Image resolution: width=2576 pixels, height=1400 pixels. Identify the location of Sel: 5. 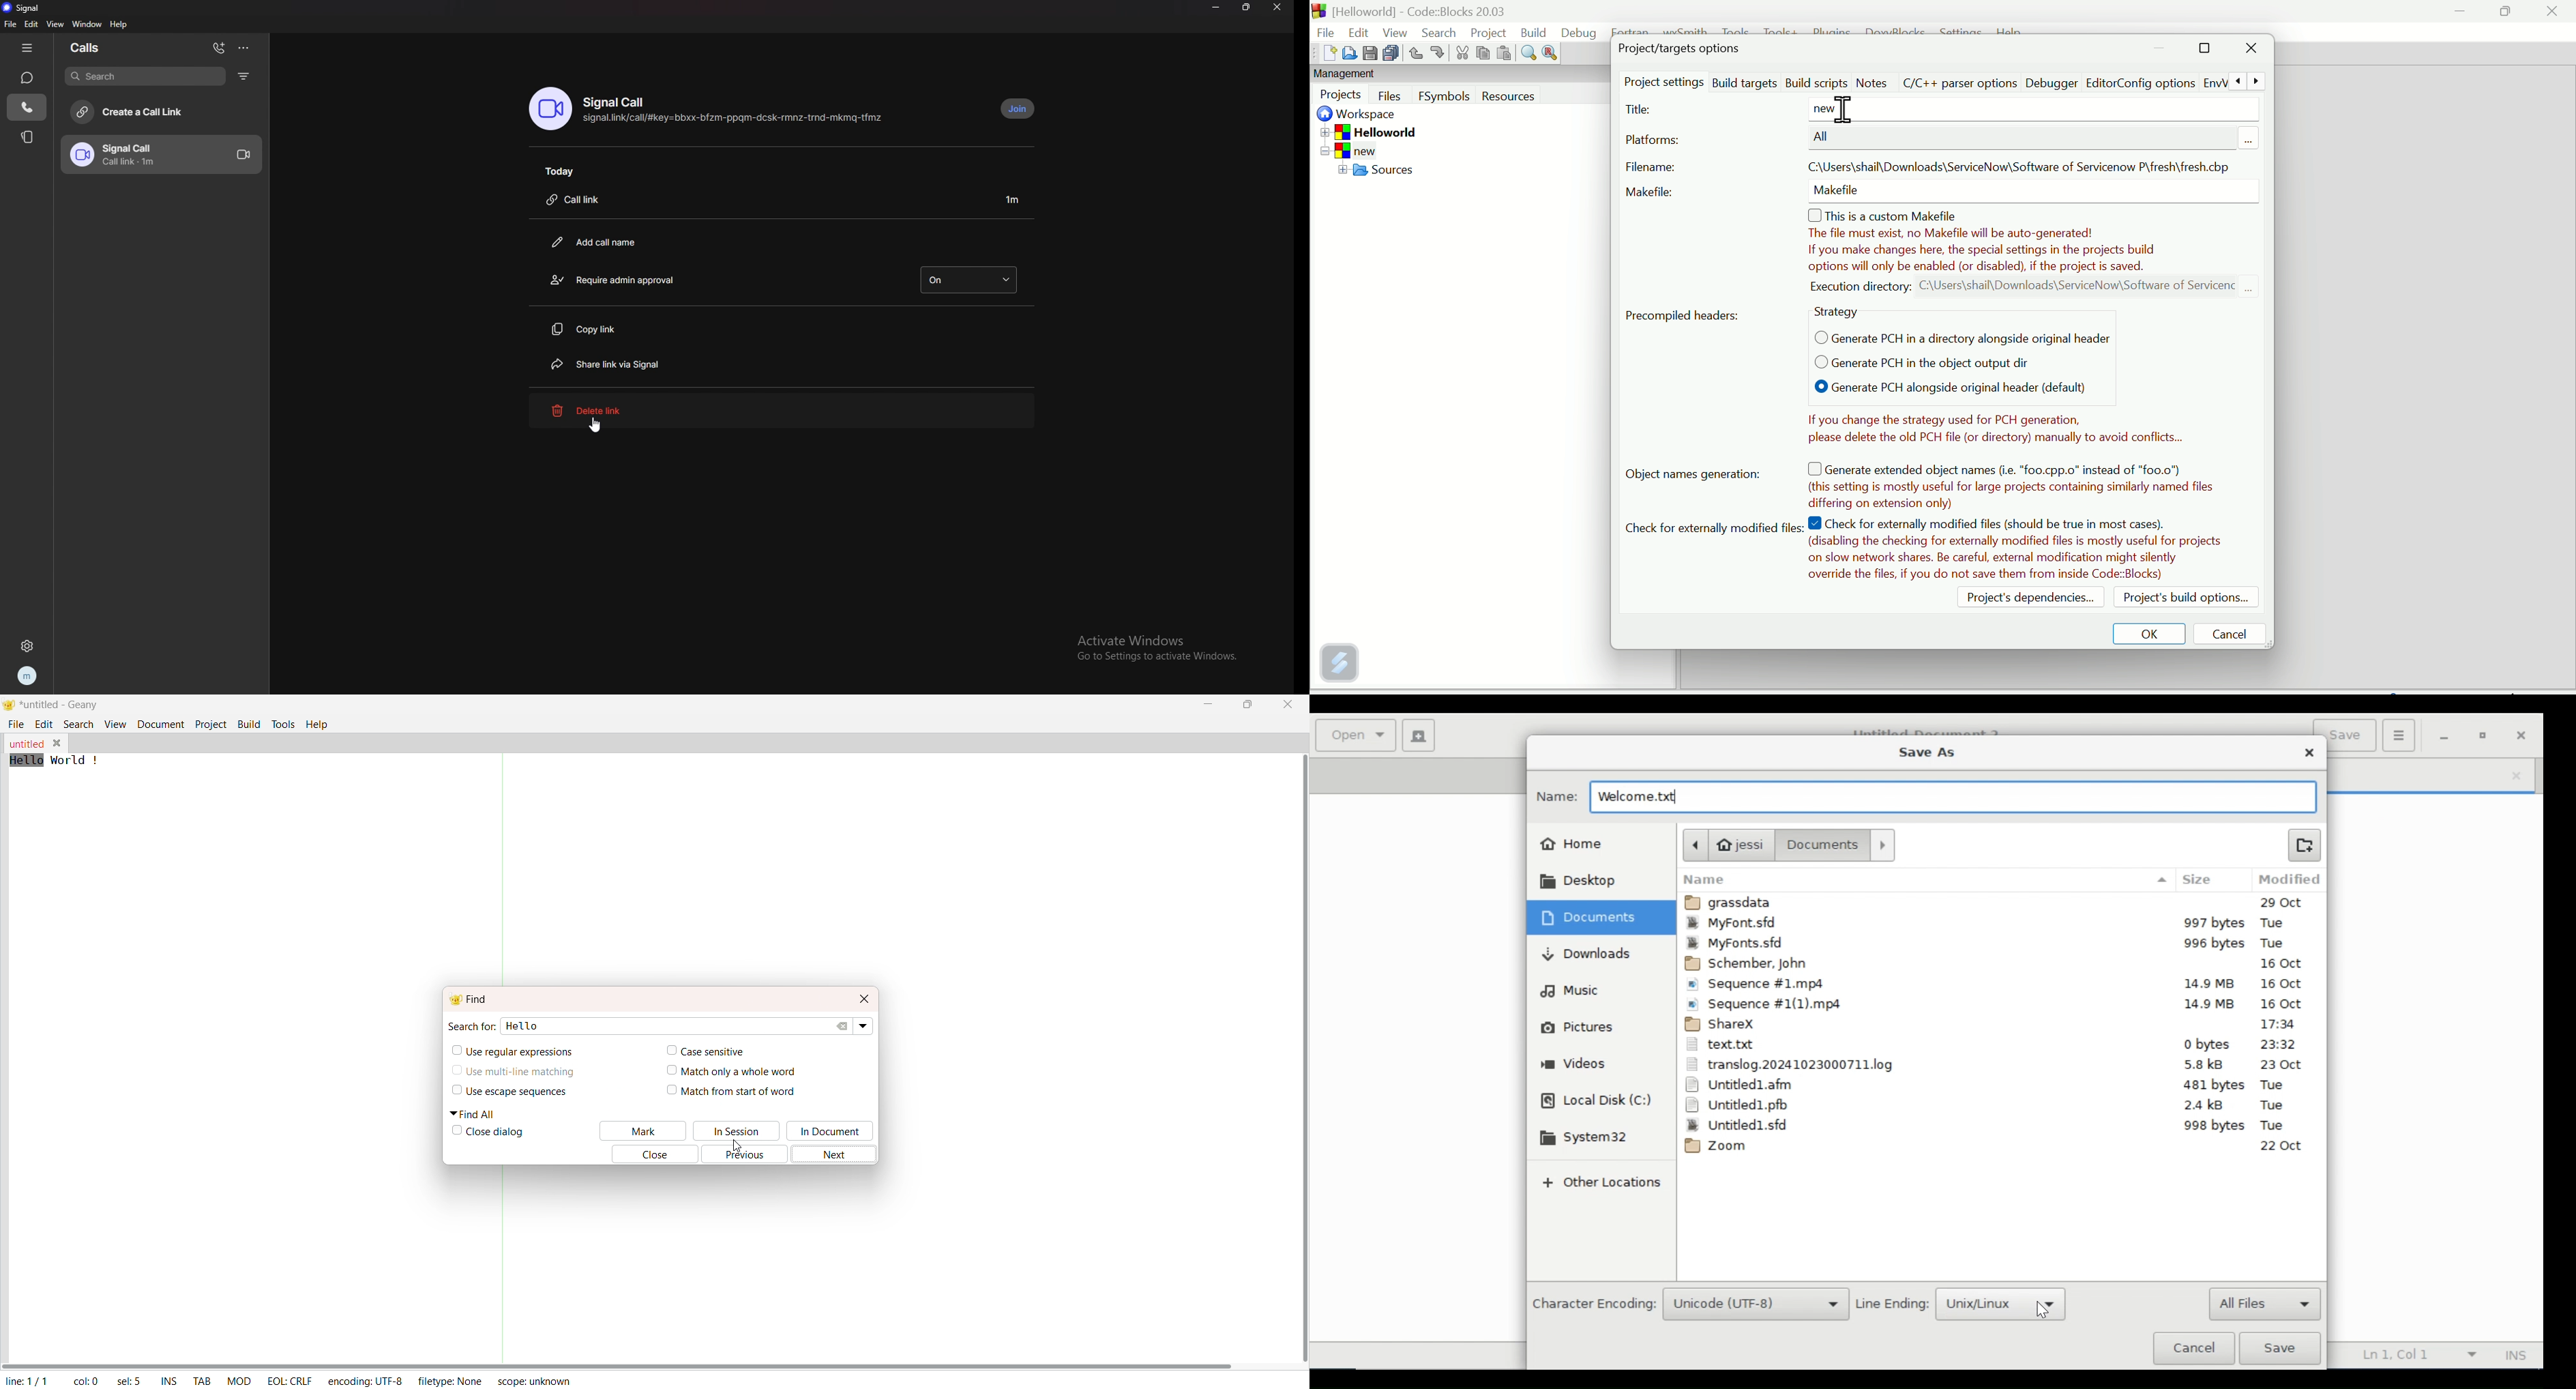
(128, 1380).